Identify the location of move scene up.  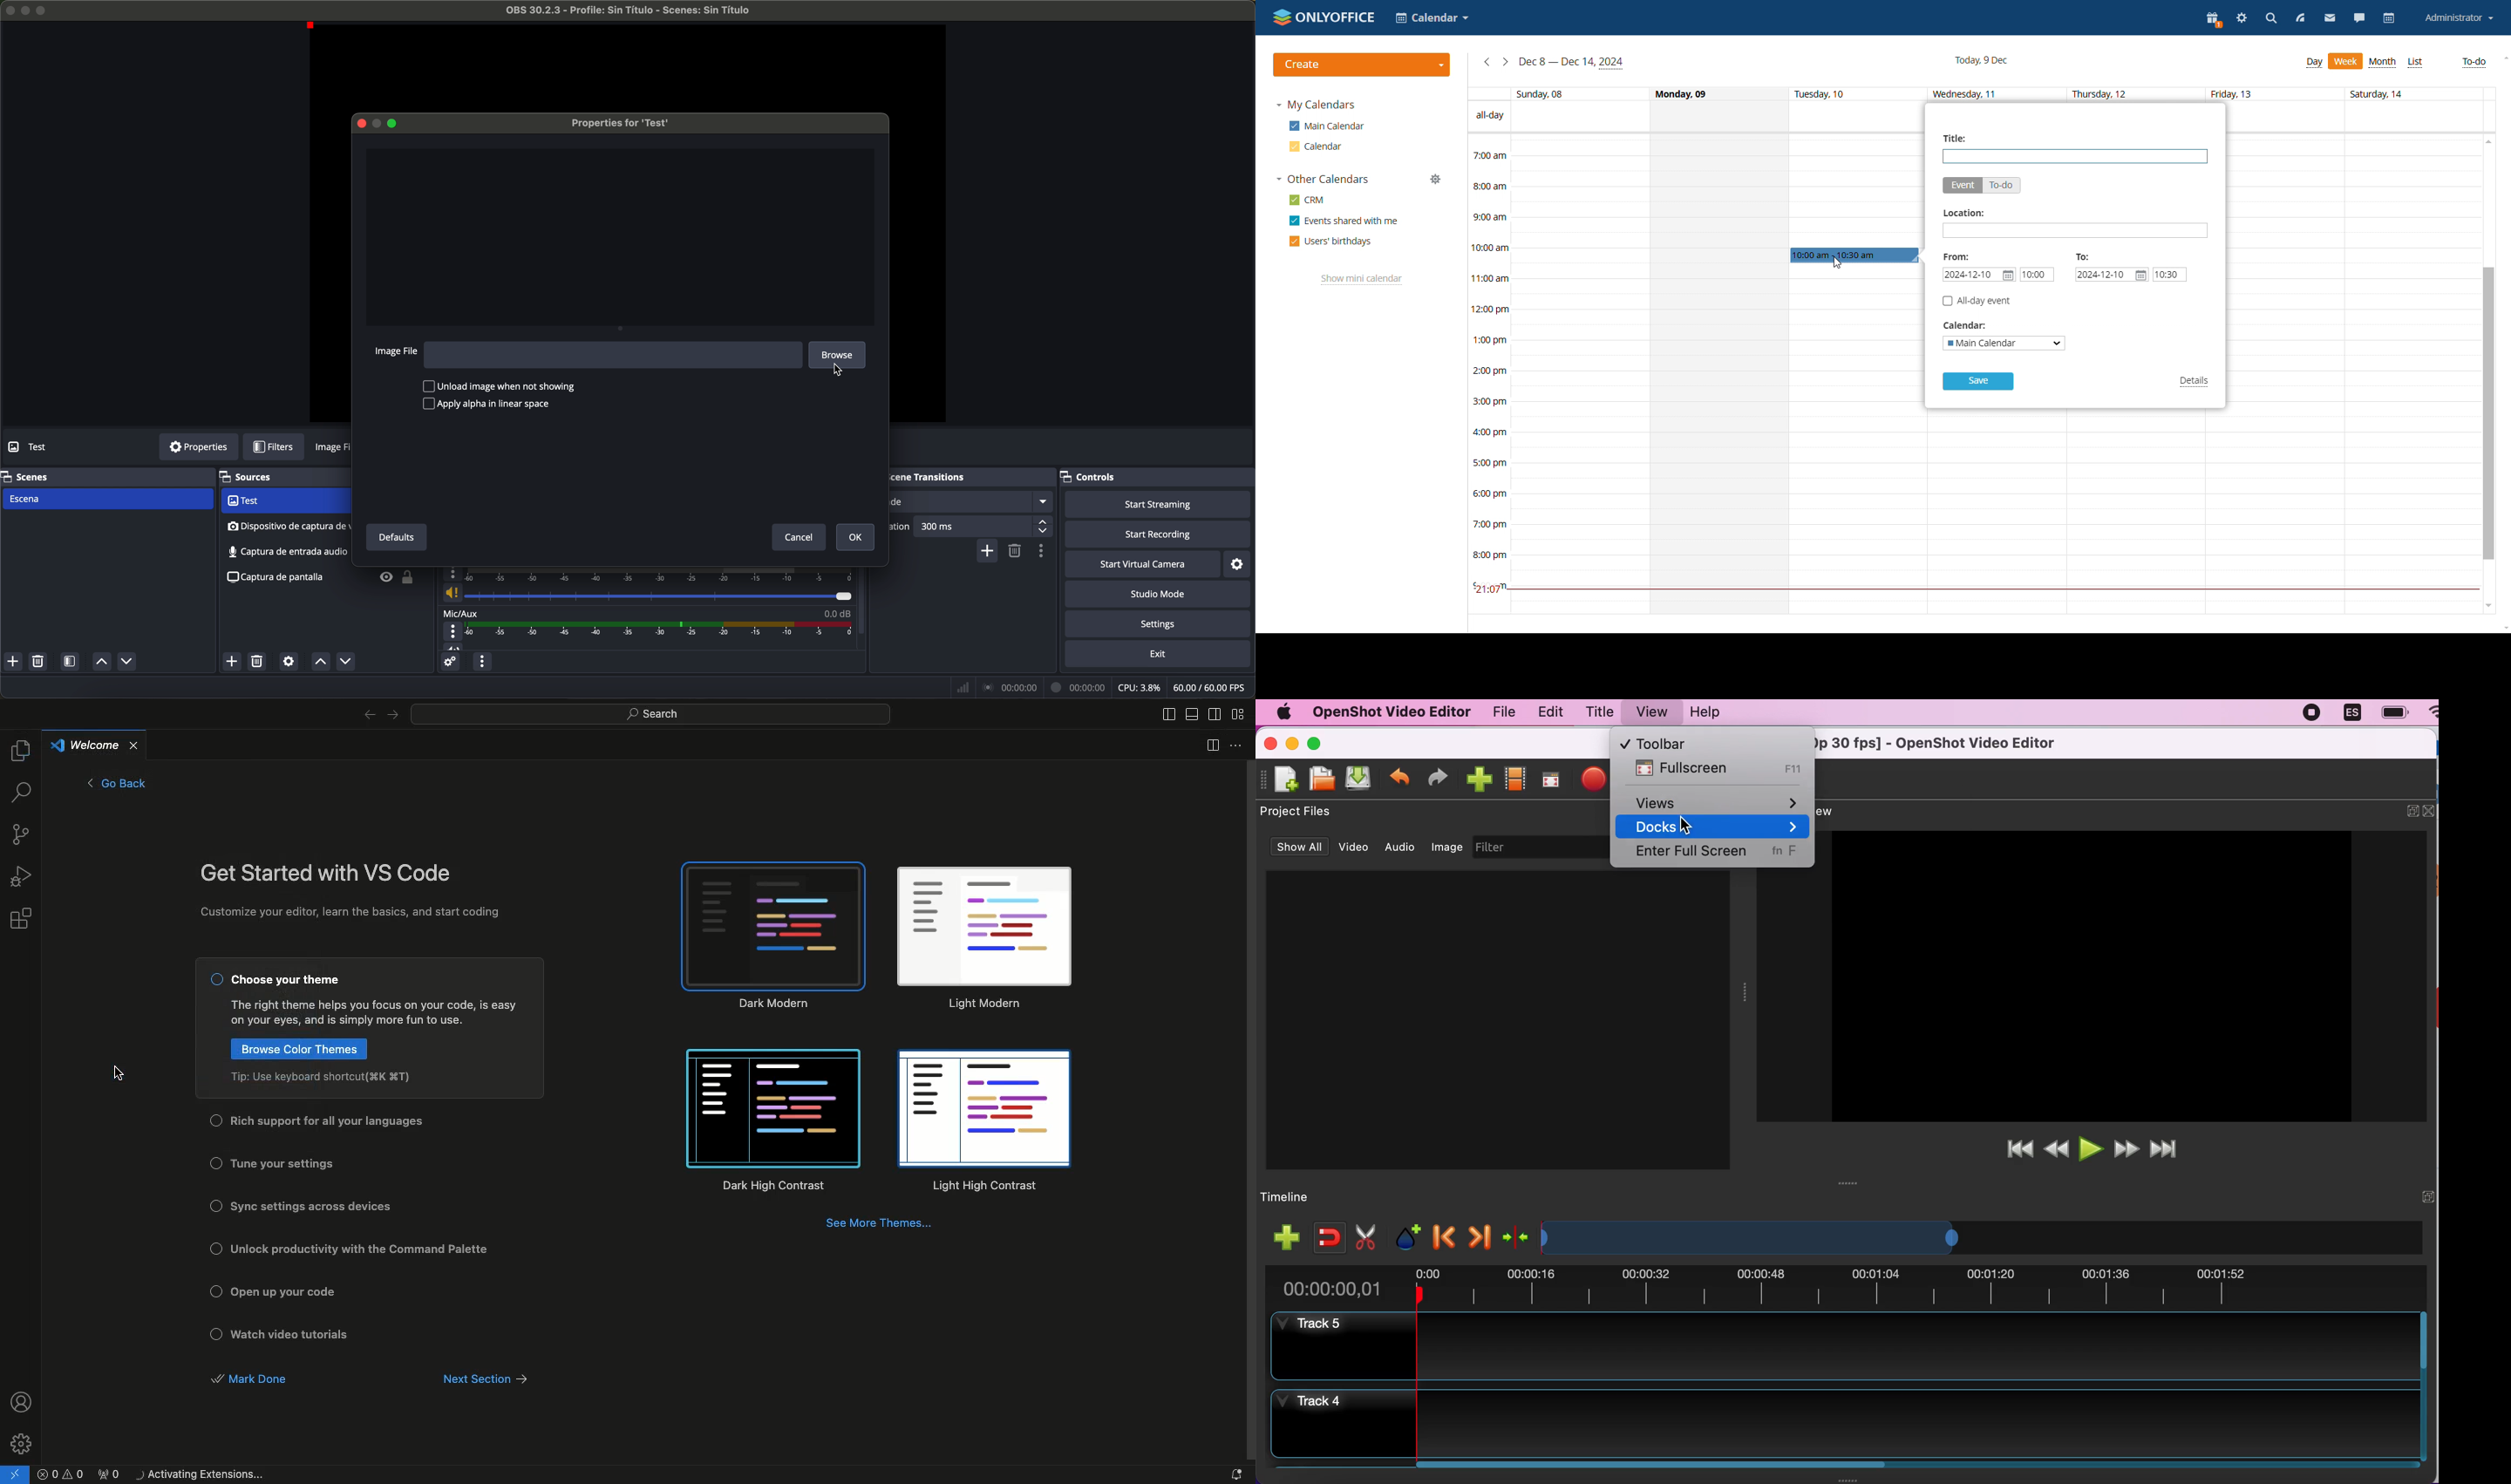
(101, 662).